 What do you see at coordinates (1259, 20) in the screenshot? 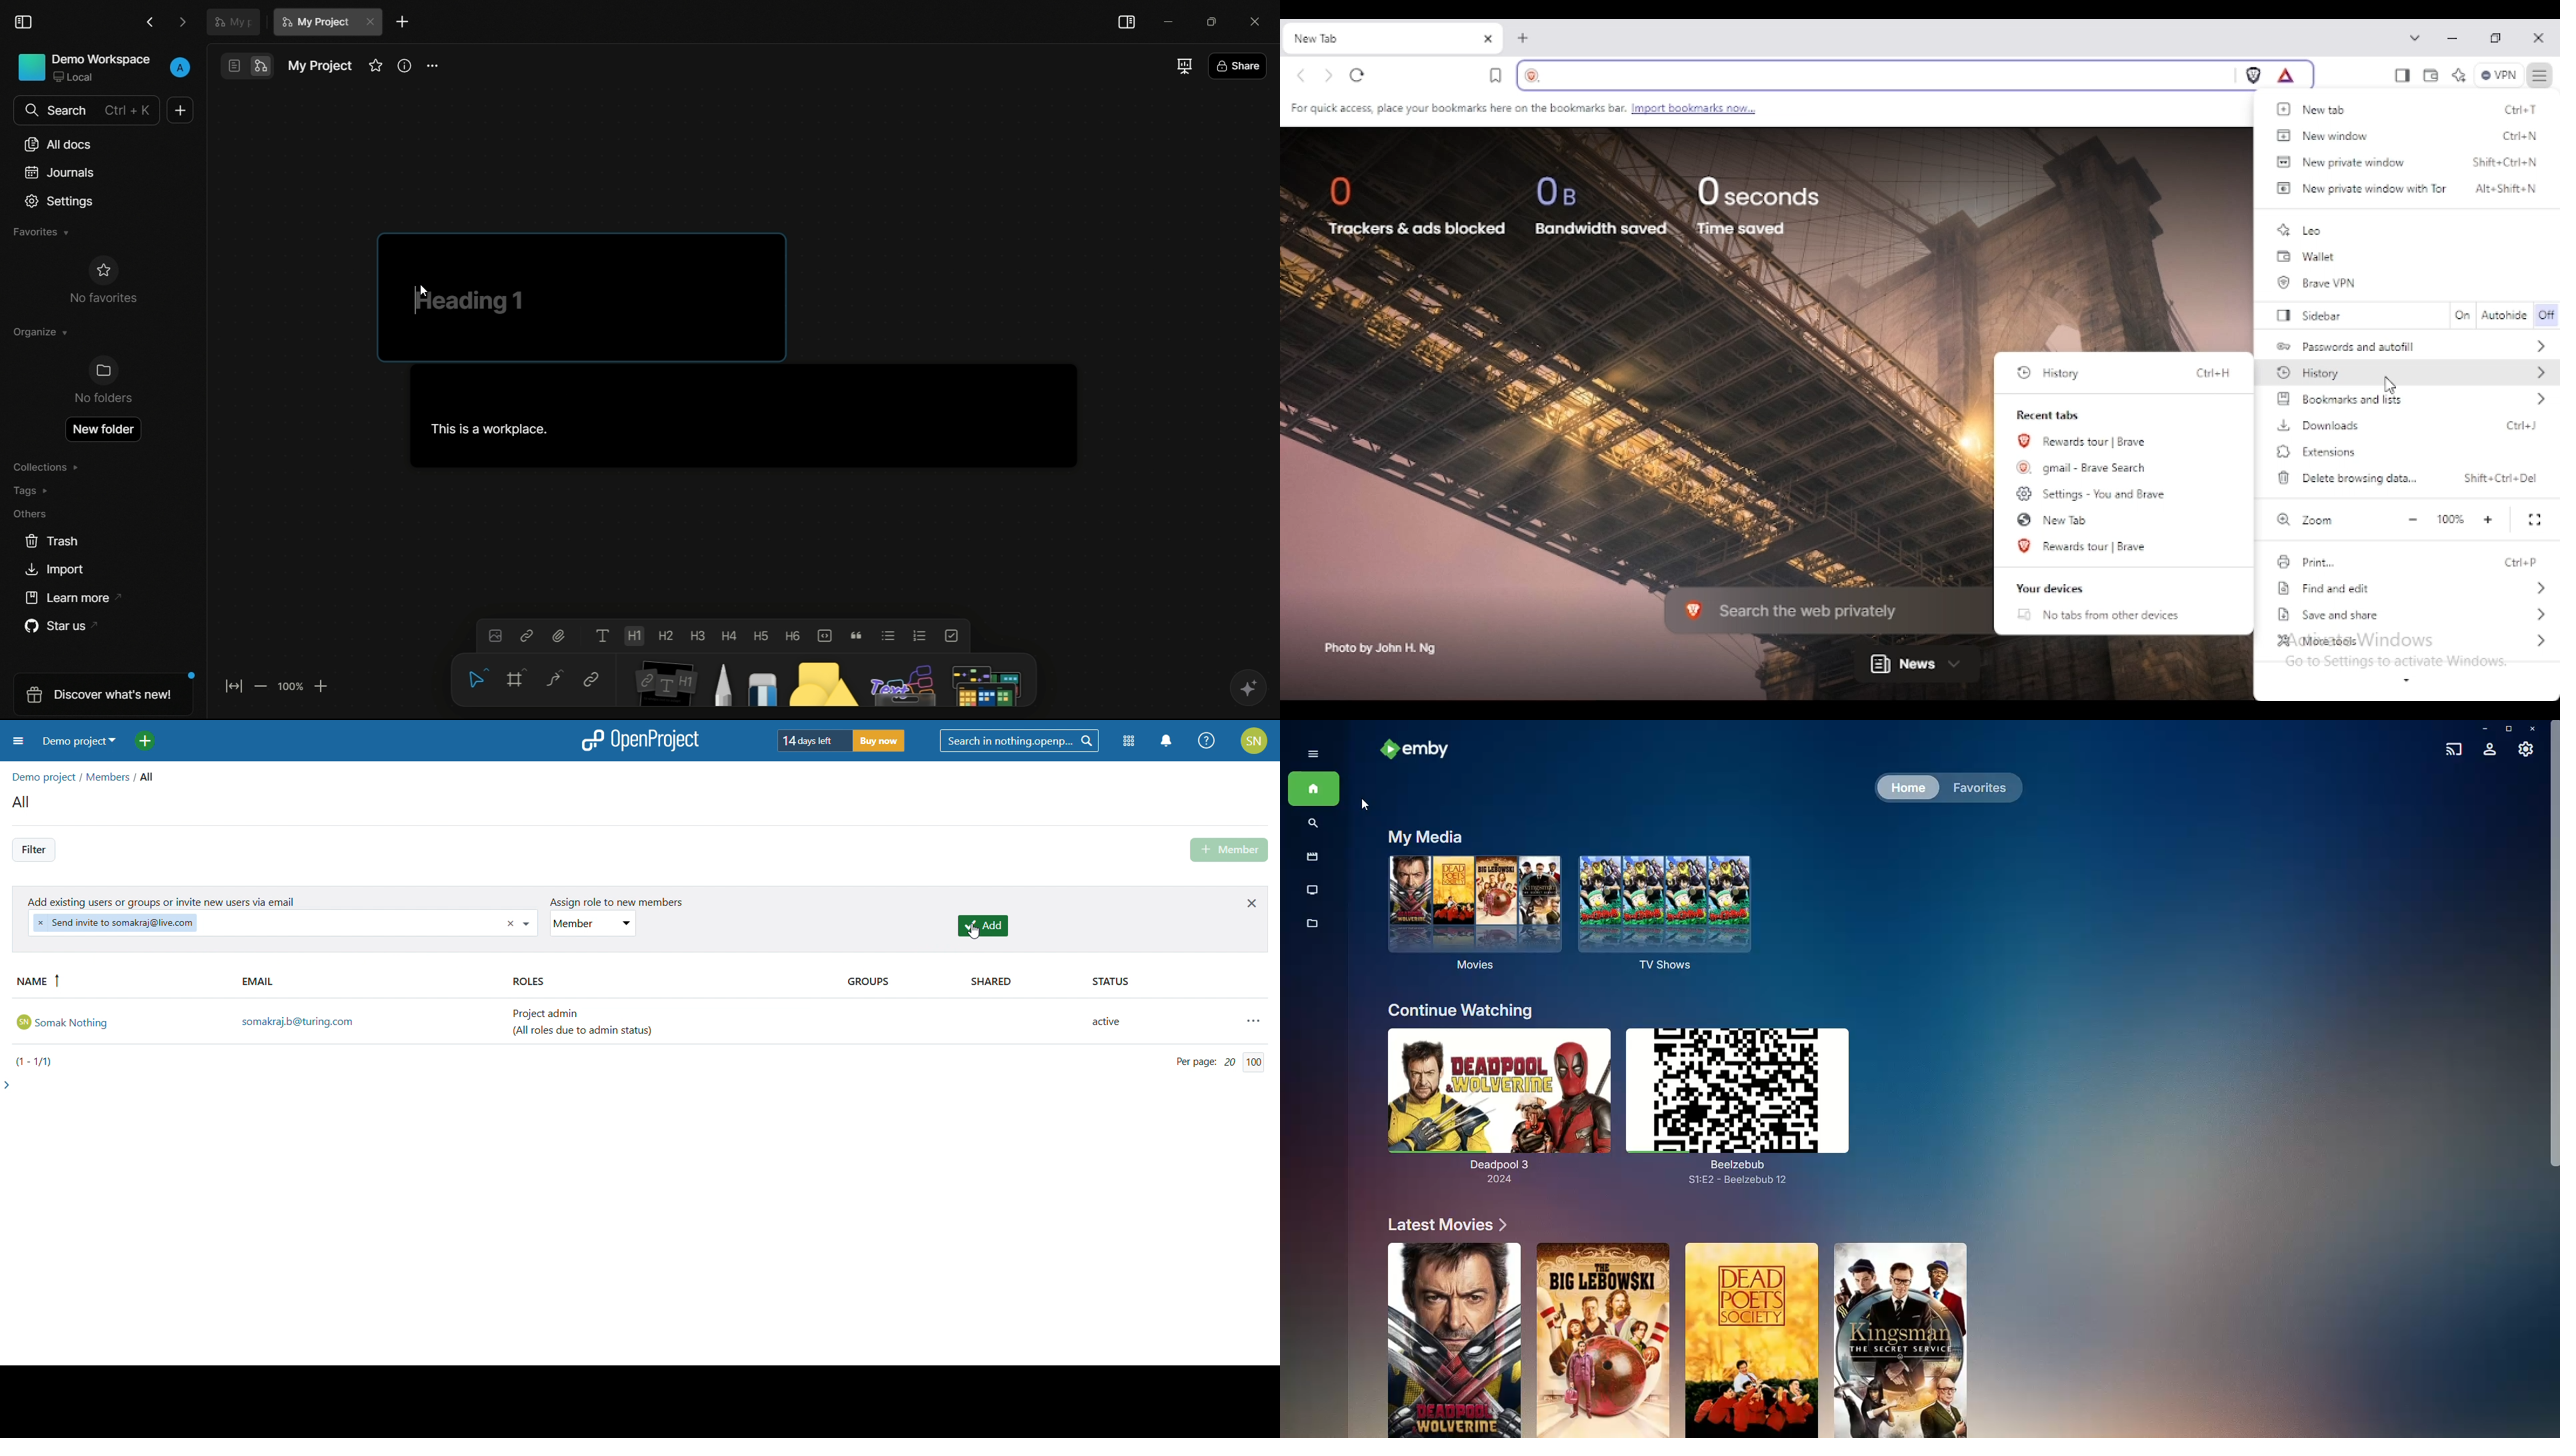
I see `close app` at bounding box center [1259, 20].